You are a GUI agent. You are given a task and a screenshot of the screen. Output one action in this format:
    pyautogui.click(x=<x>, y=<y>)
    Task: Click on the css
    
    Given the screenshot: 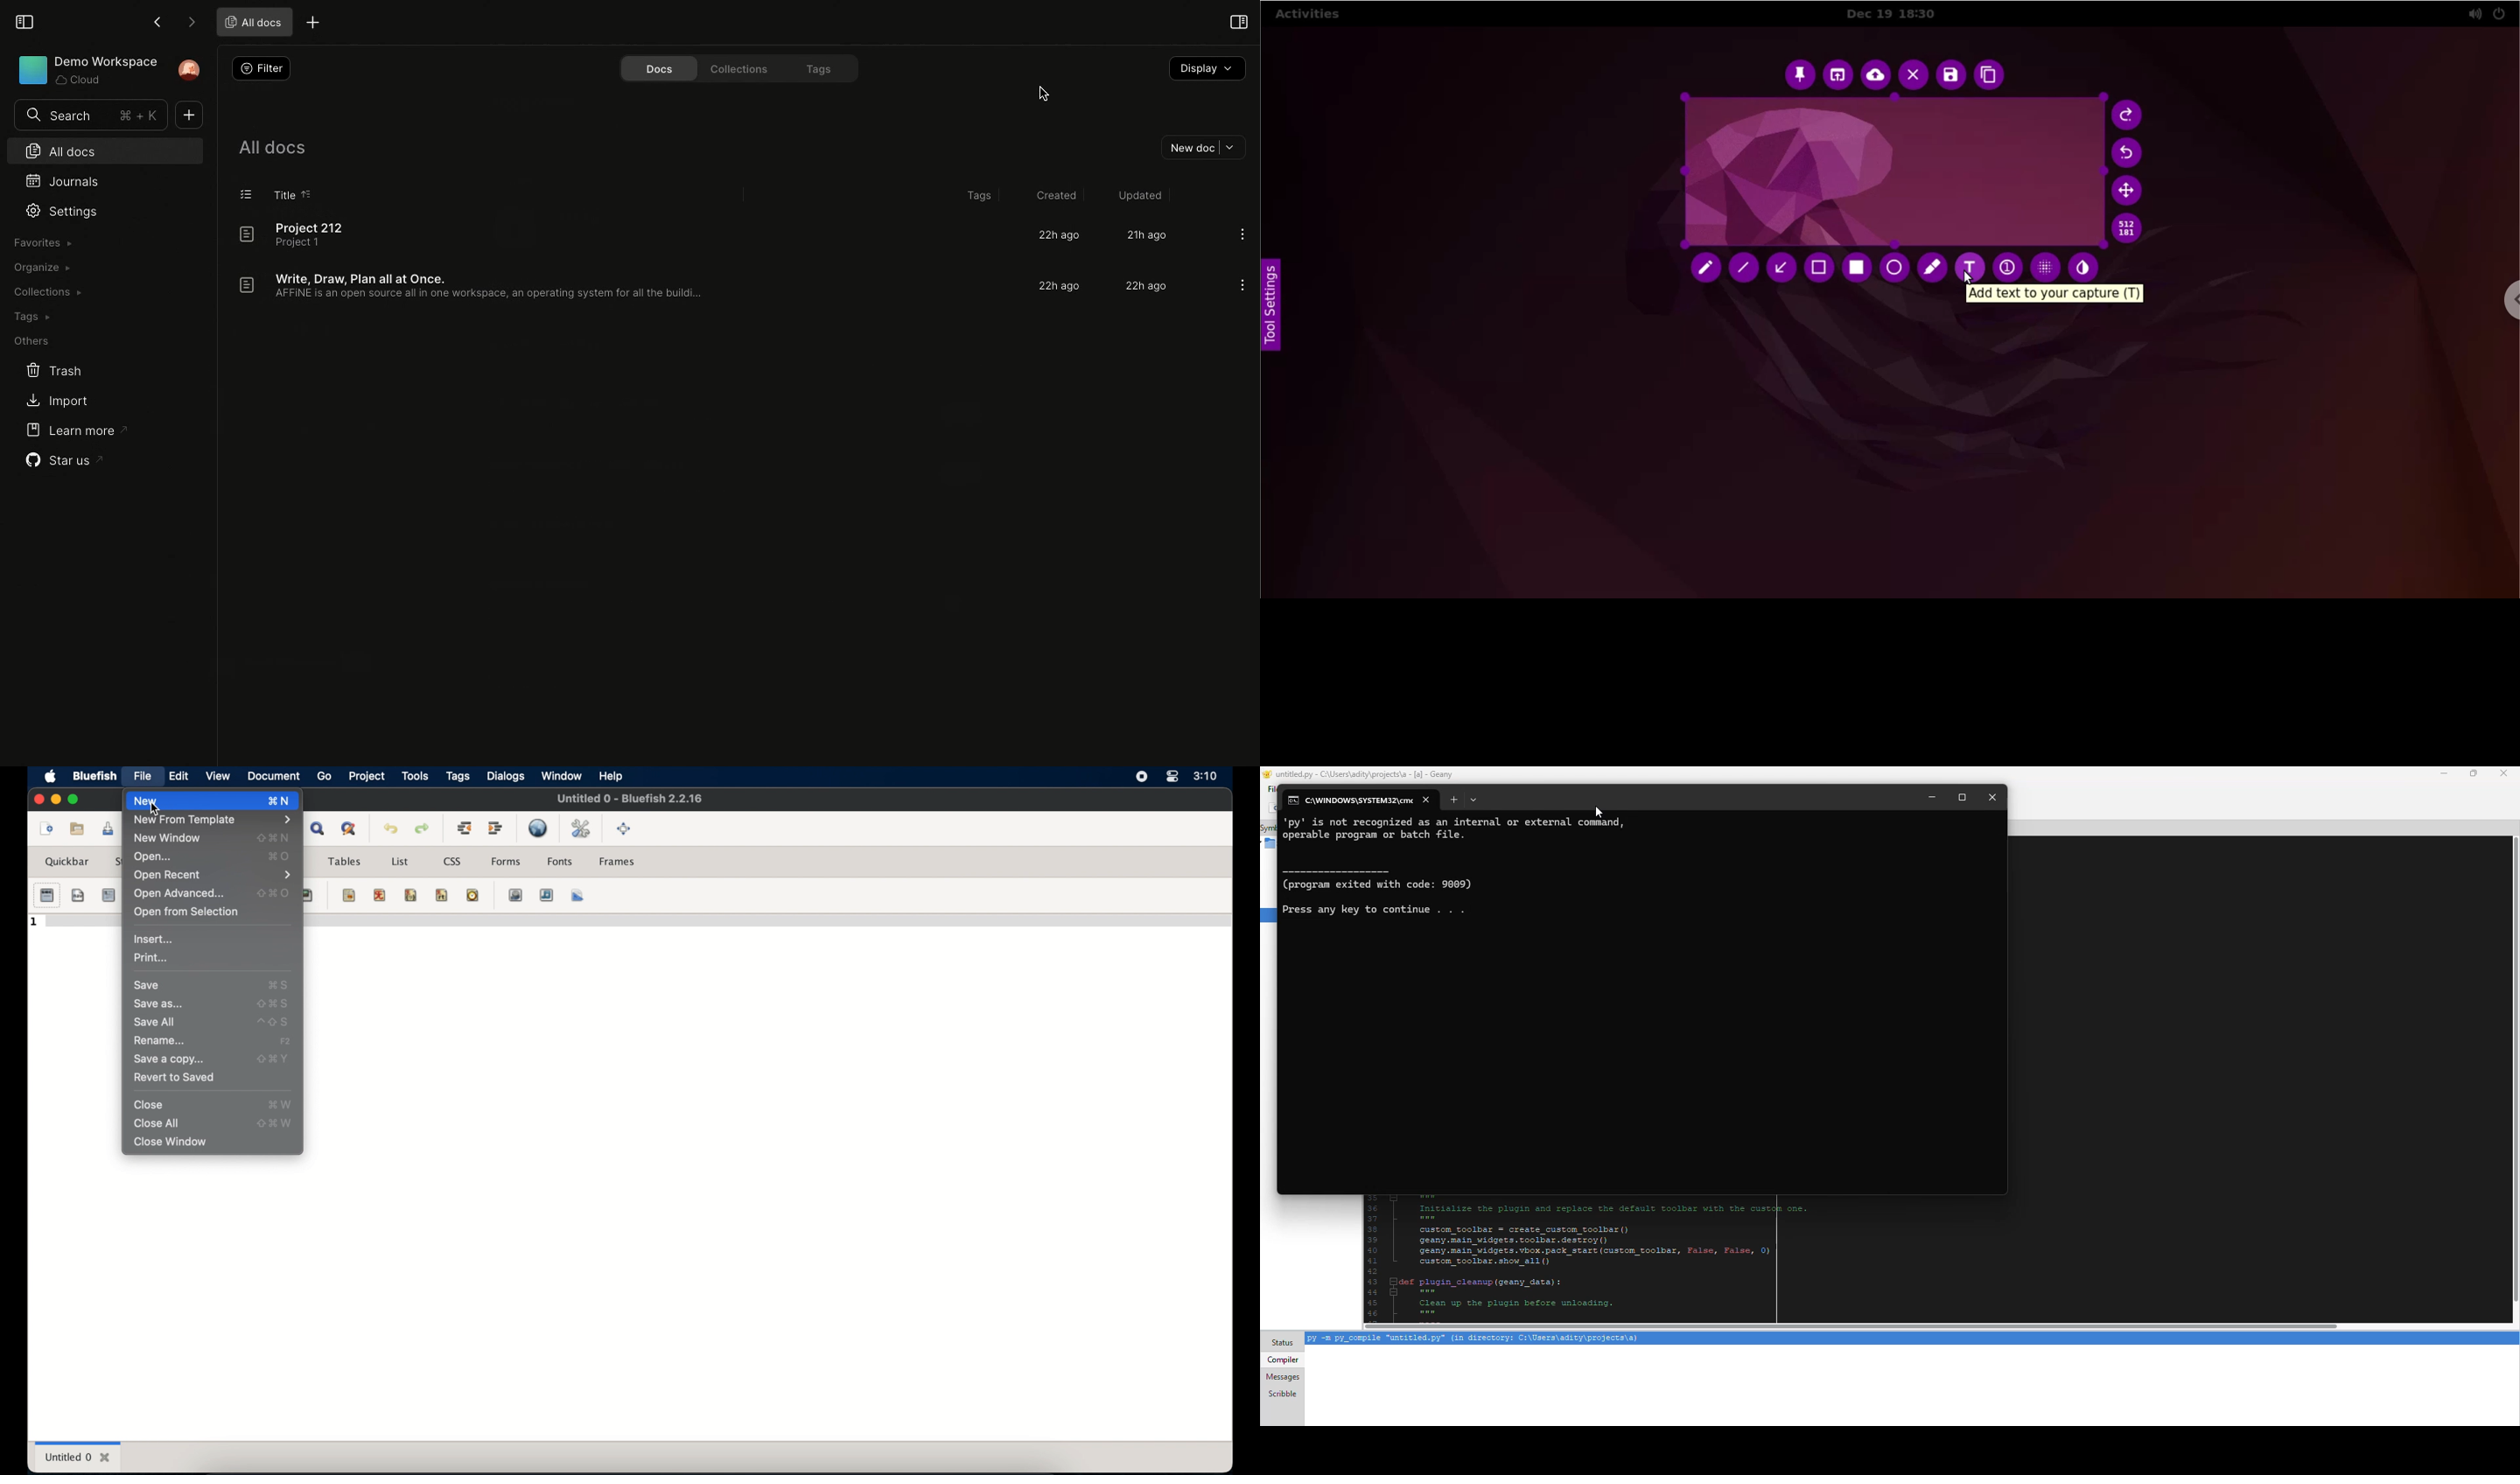 What is the action you would take?
    pyautogui.click(x=453, y=862)
    